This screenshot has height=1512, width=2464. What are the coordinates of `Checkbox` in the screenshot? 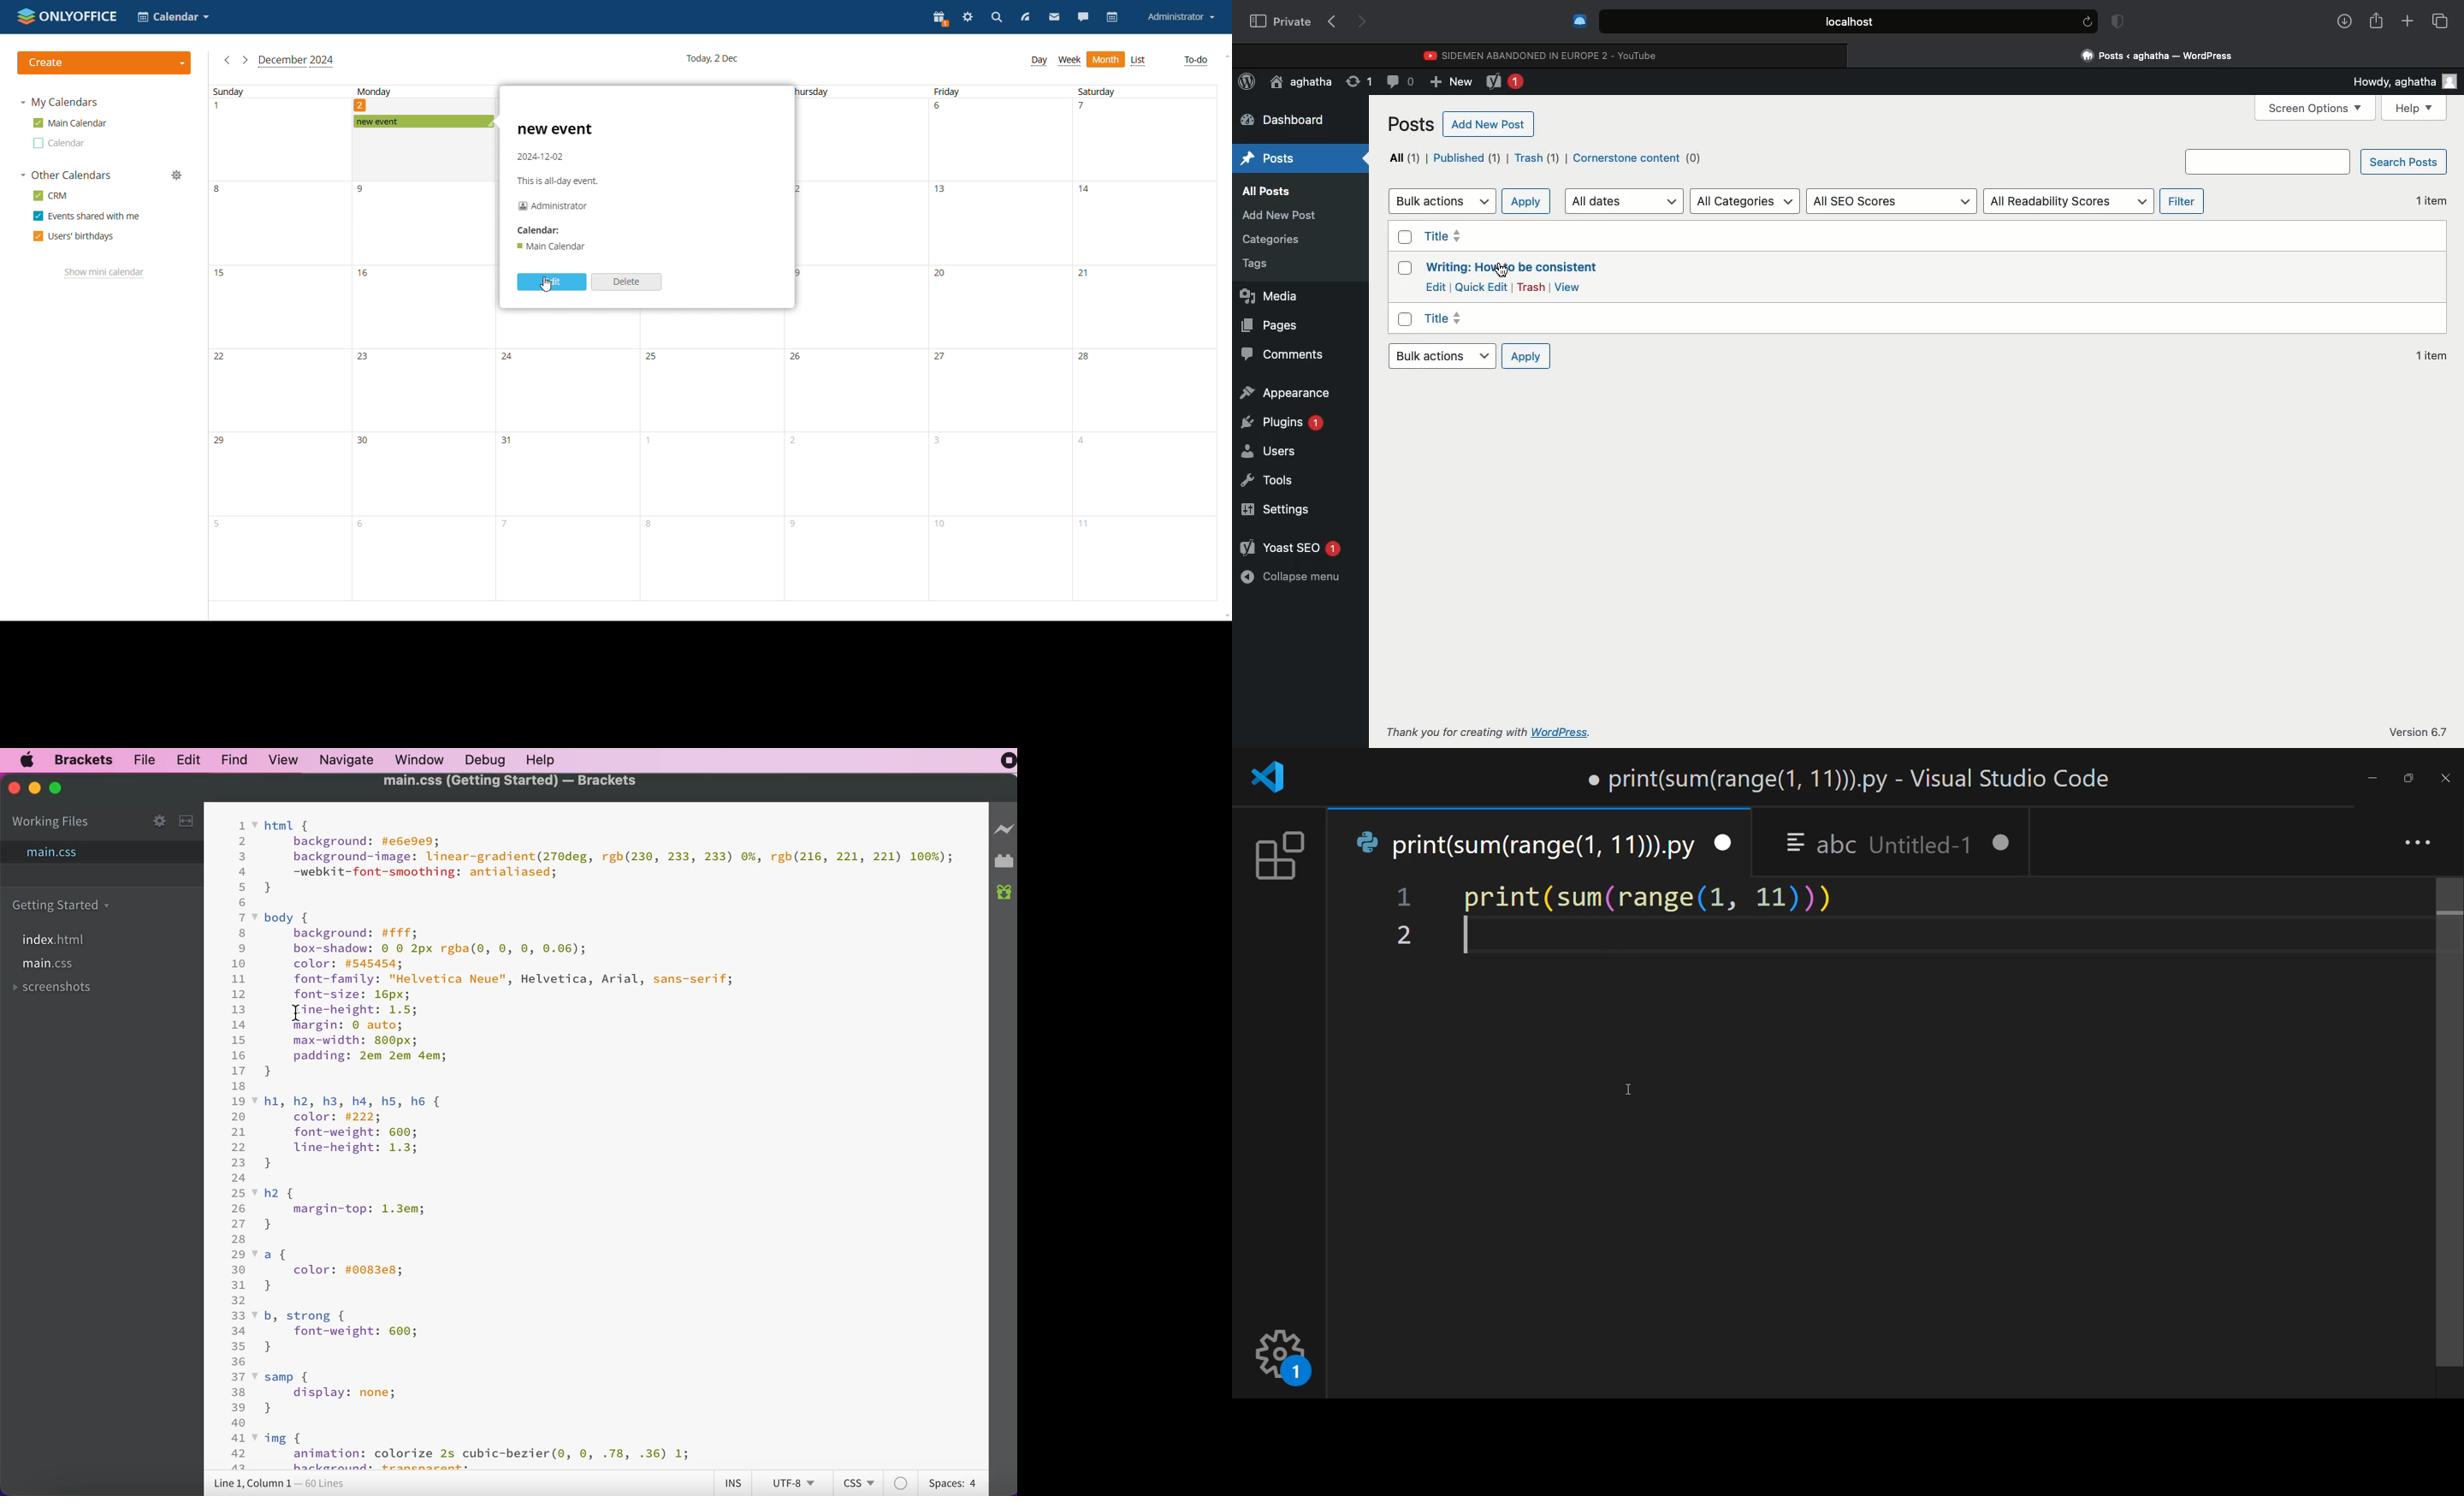 It's located at (1403, 235).